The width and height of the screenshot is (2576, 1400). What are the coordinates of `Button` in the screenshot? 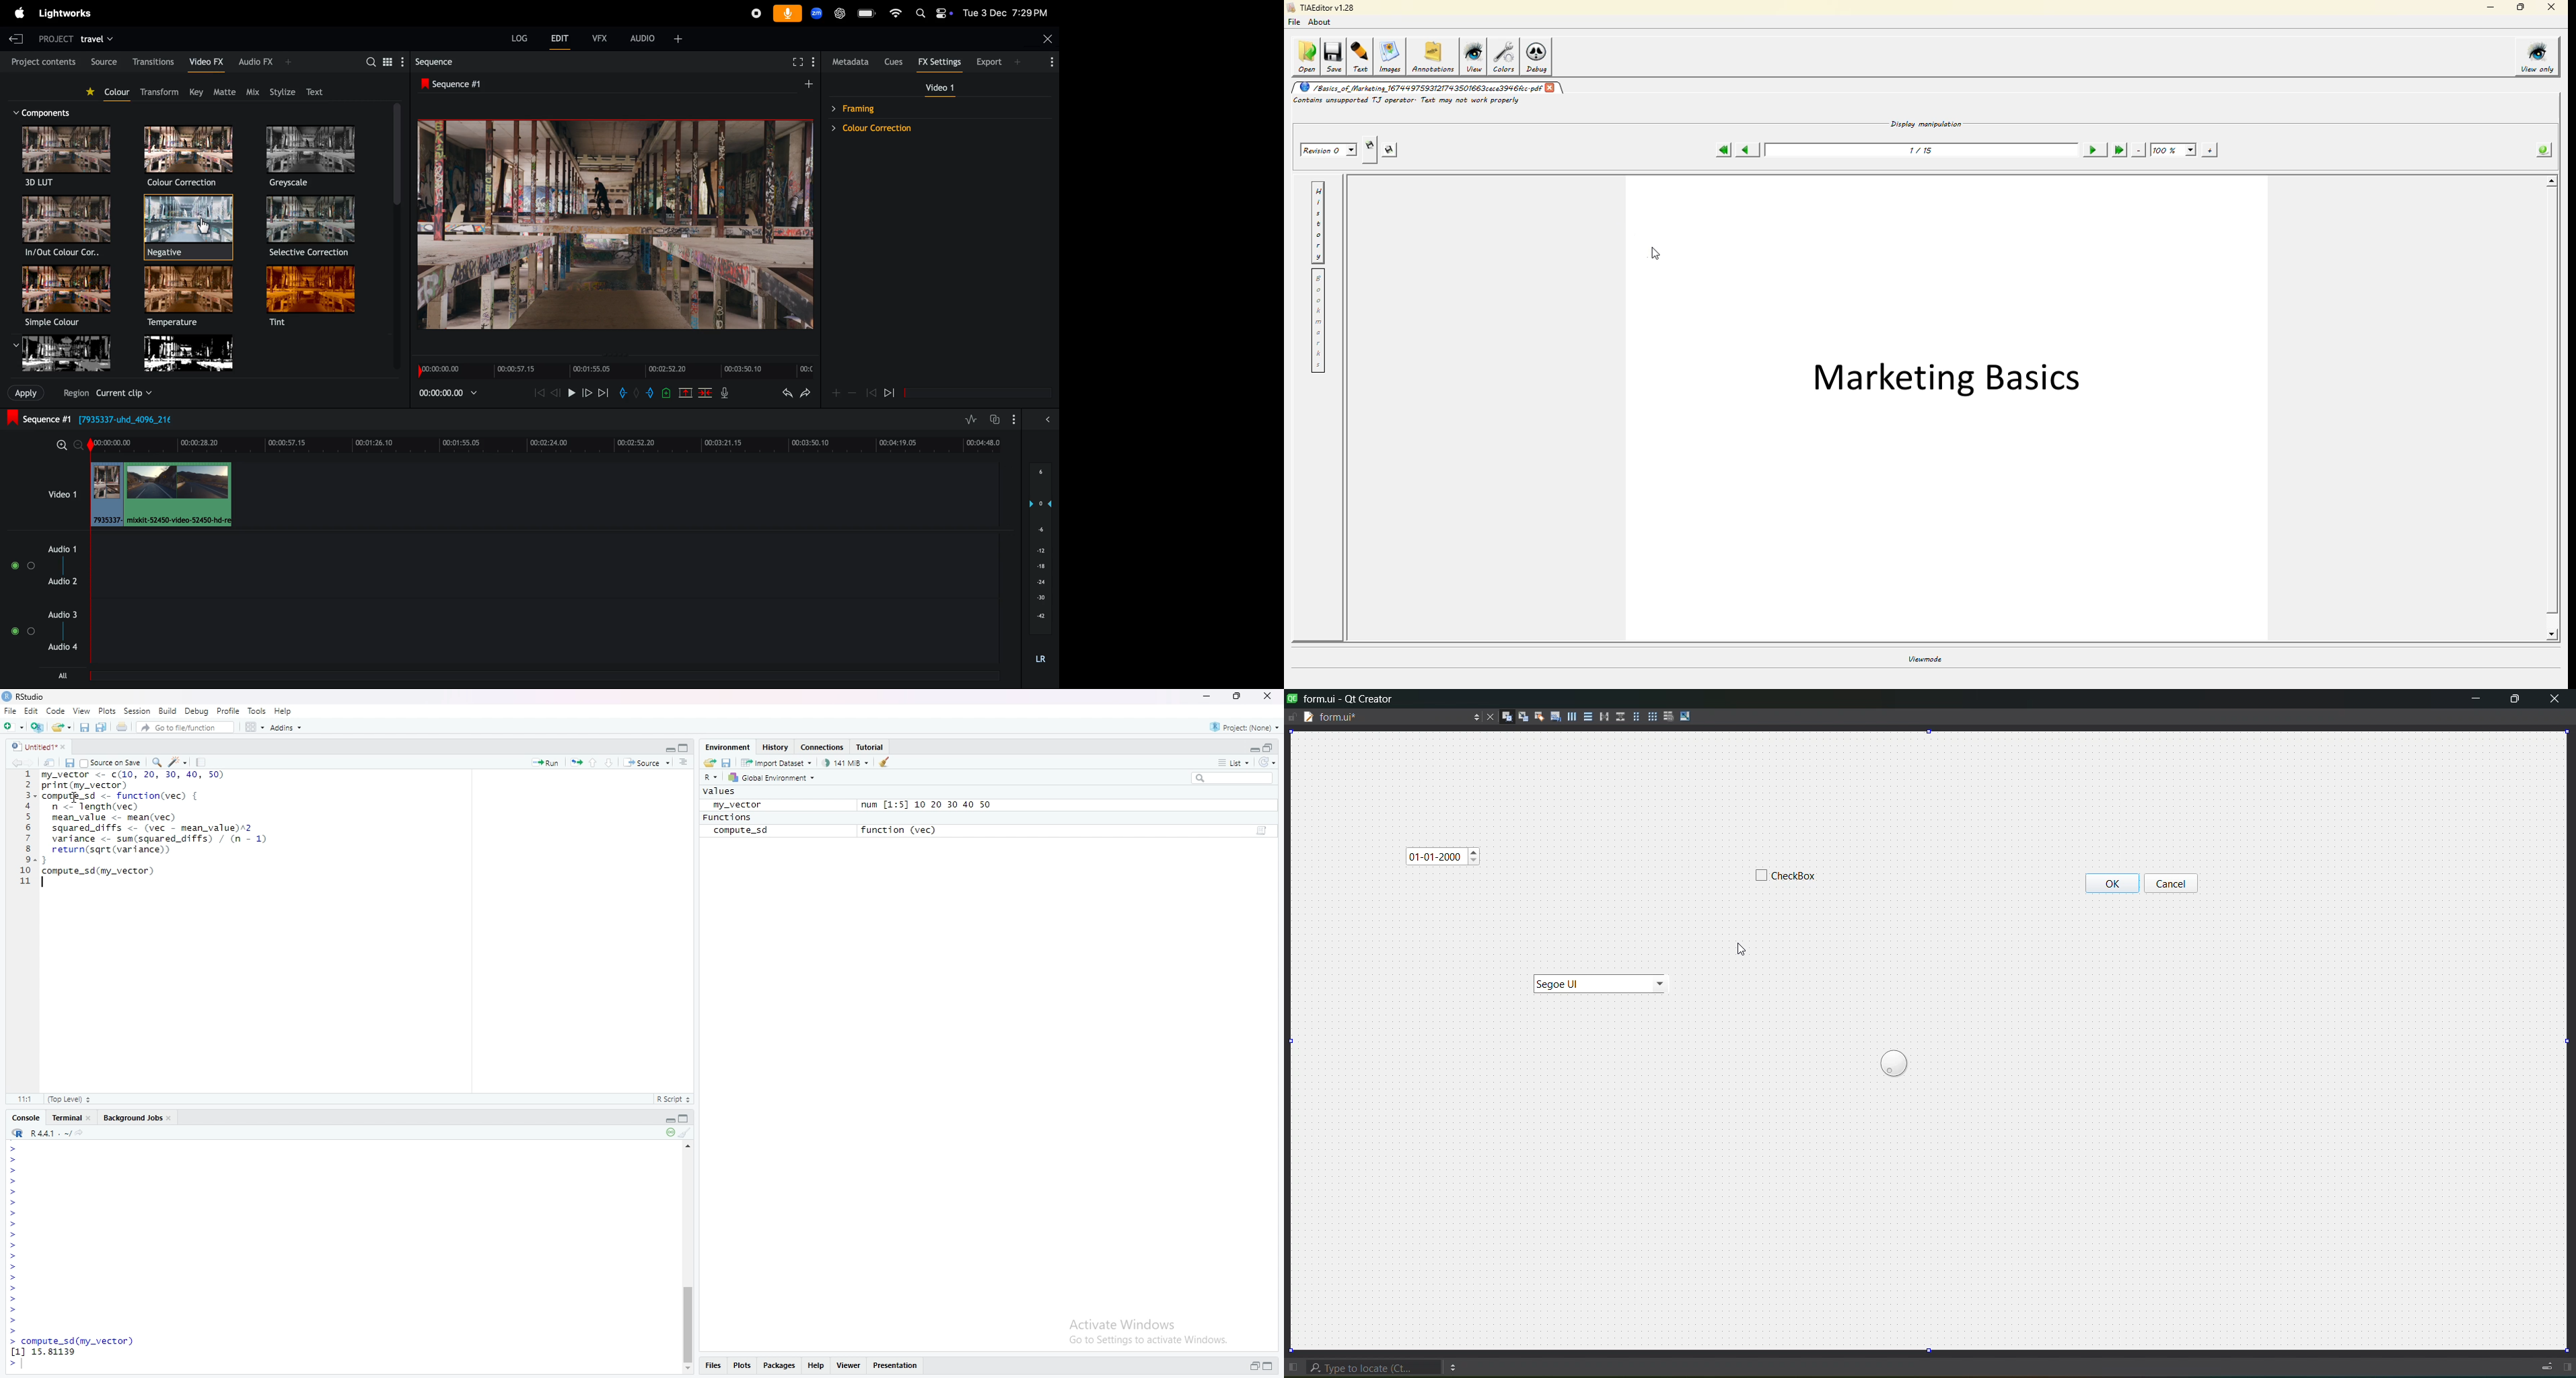 It's located at (688, 1369).